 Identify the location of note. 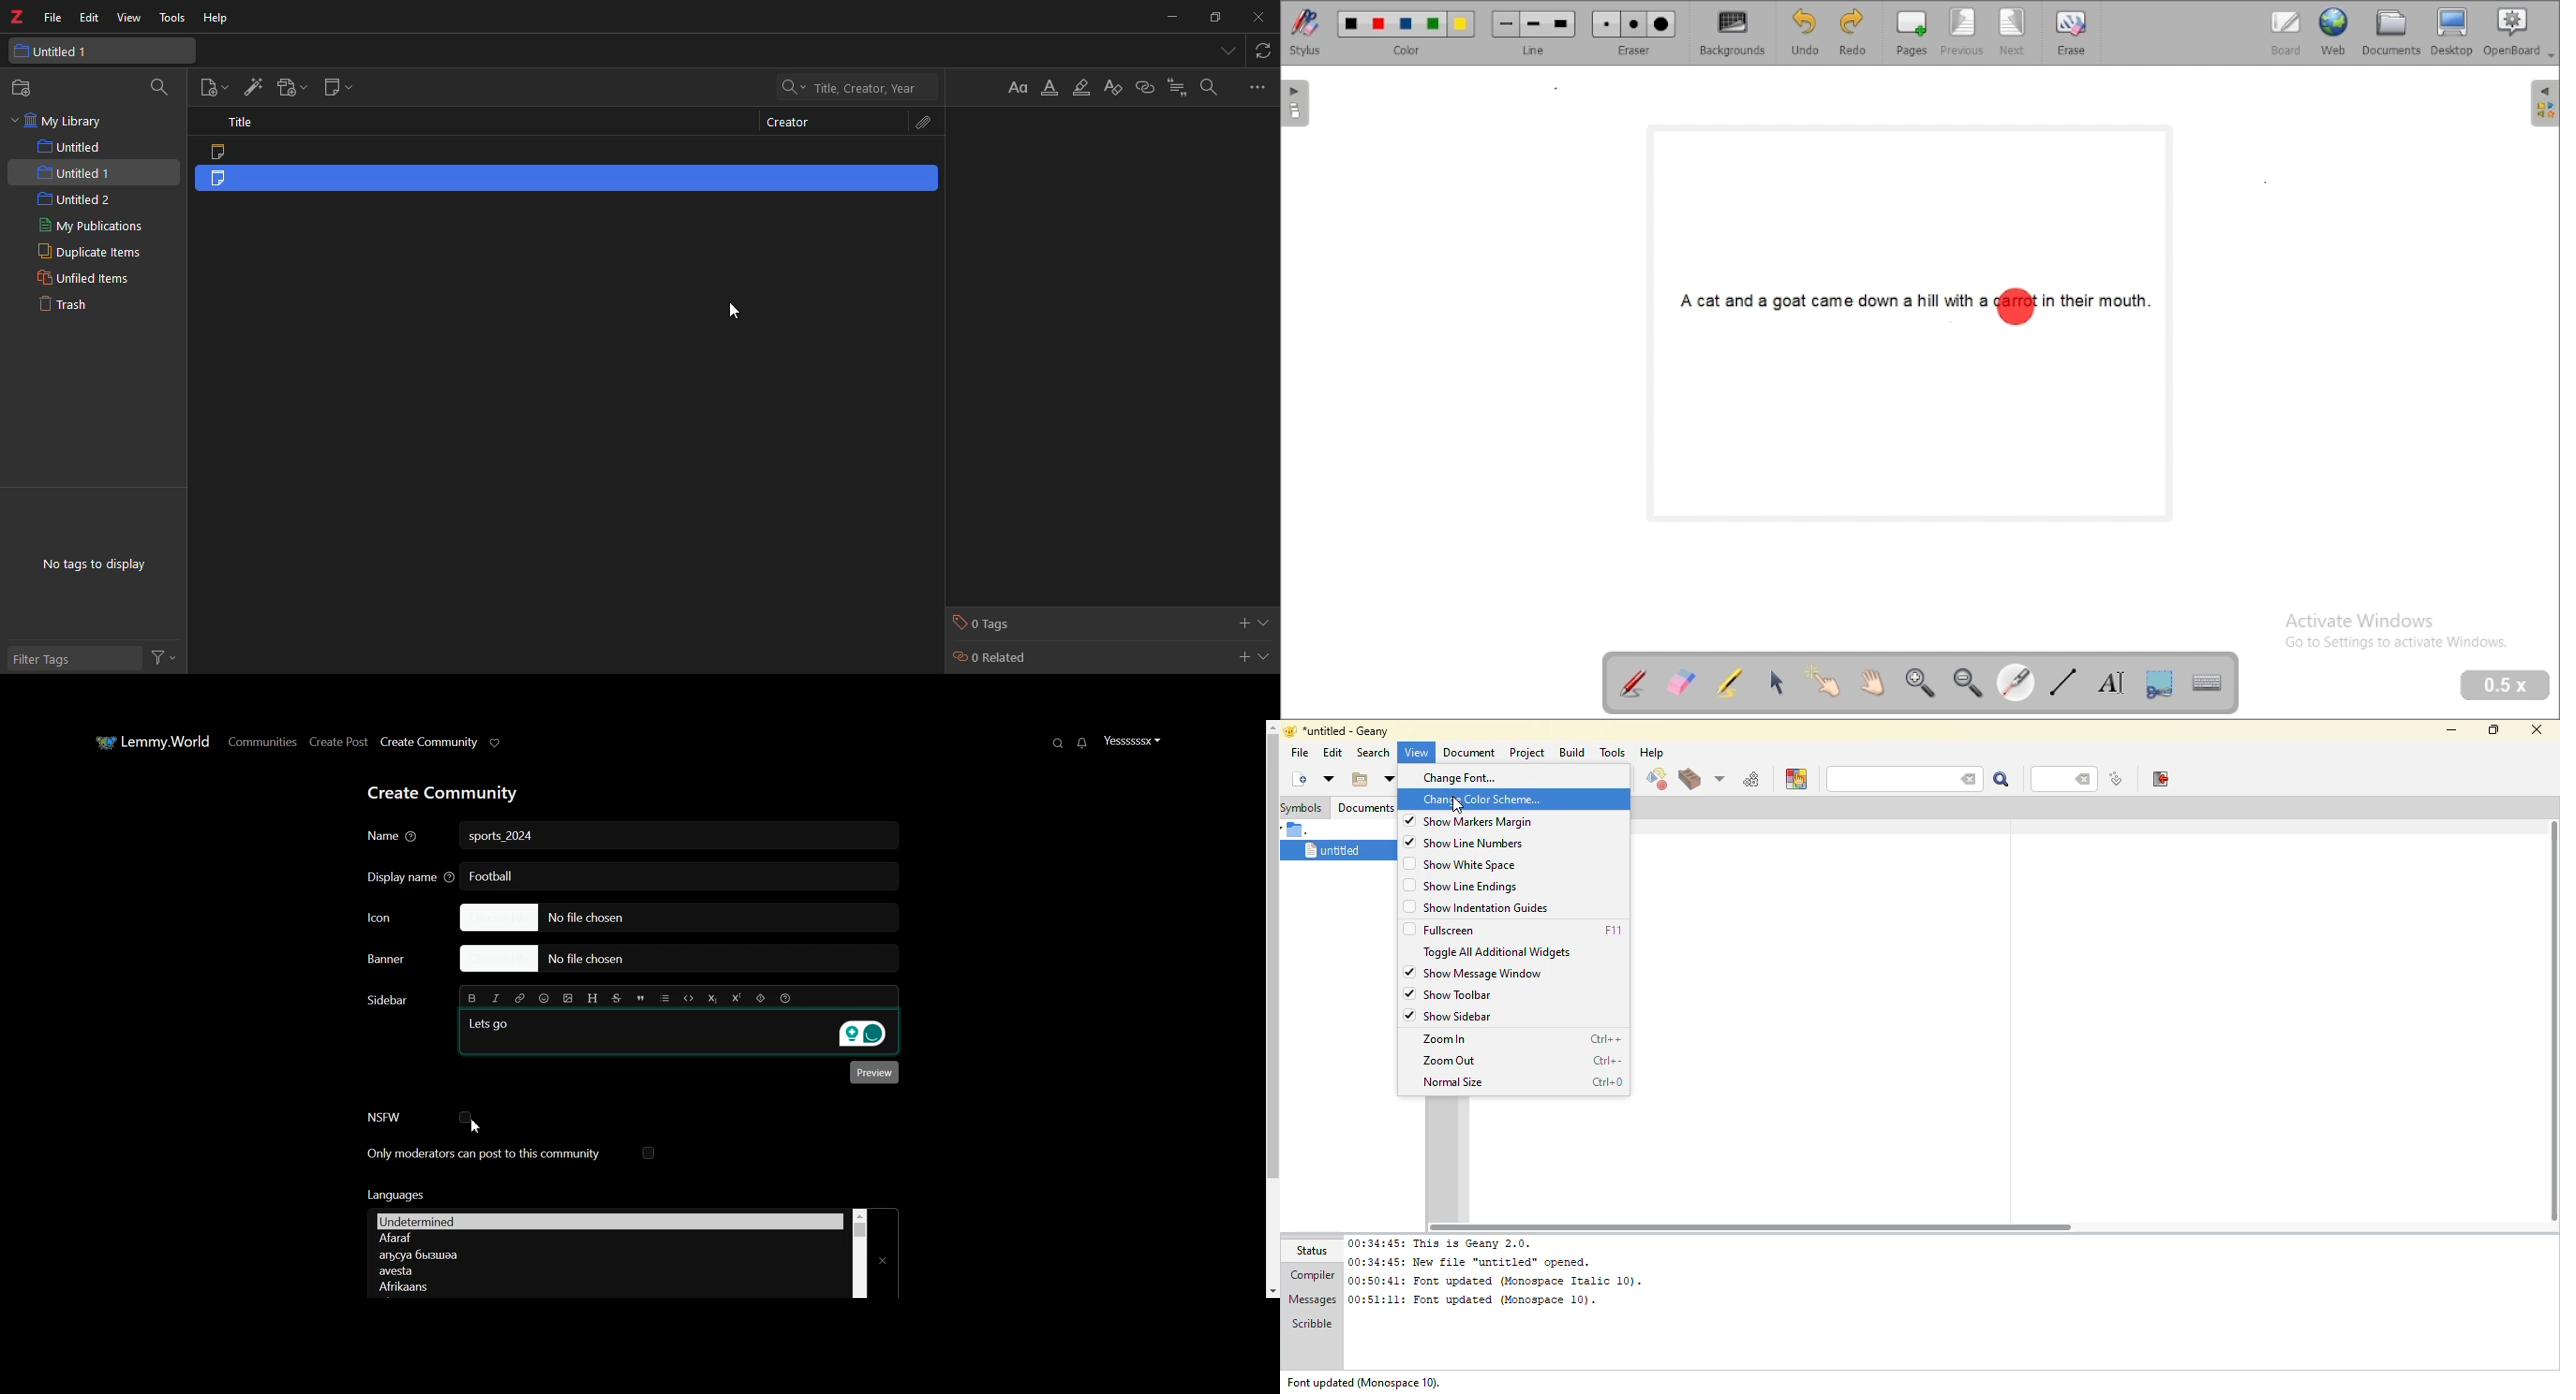
(220, 177).